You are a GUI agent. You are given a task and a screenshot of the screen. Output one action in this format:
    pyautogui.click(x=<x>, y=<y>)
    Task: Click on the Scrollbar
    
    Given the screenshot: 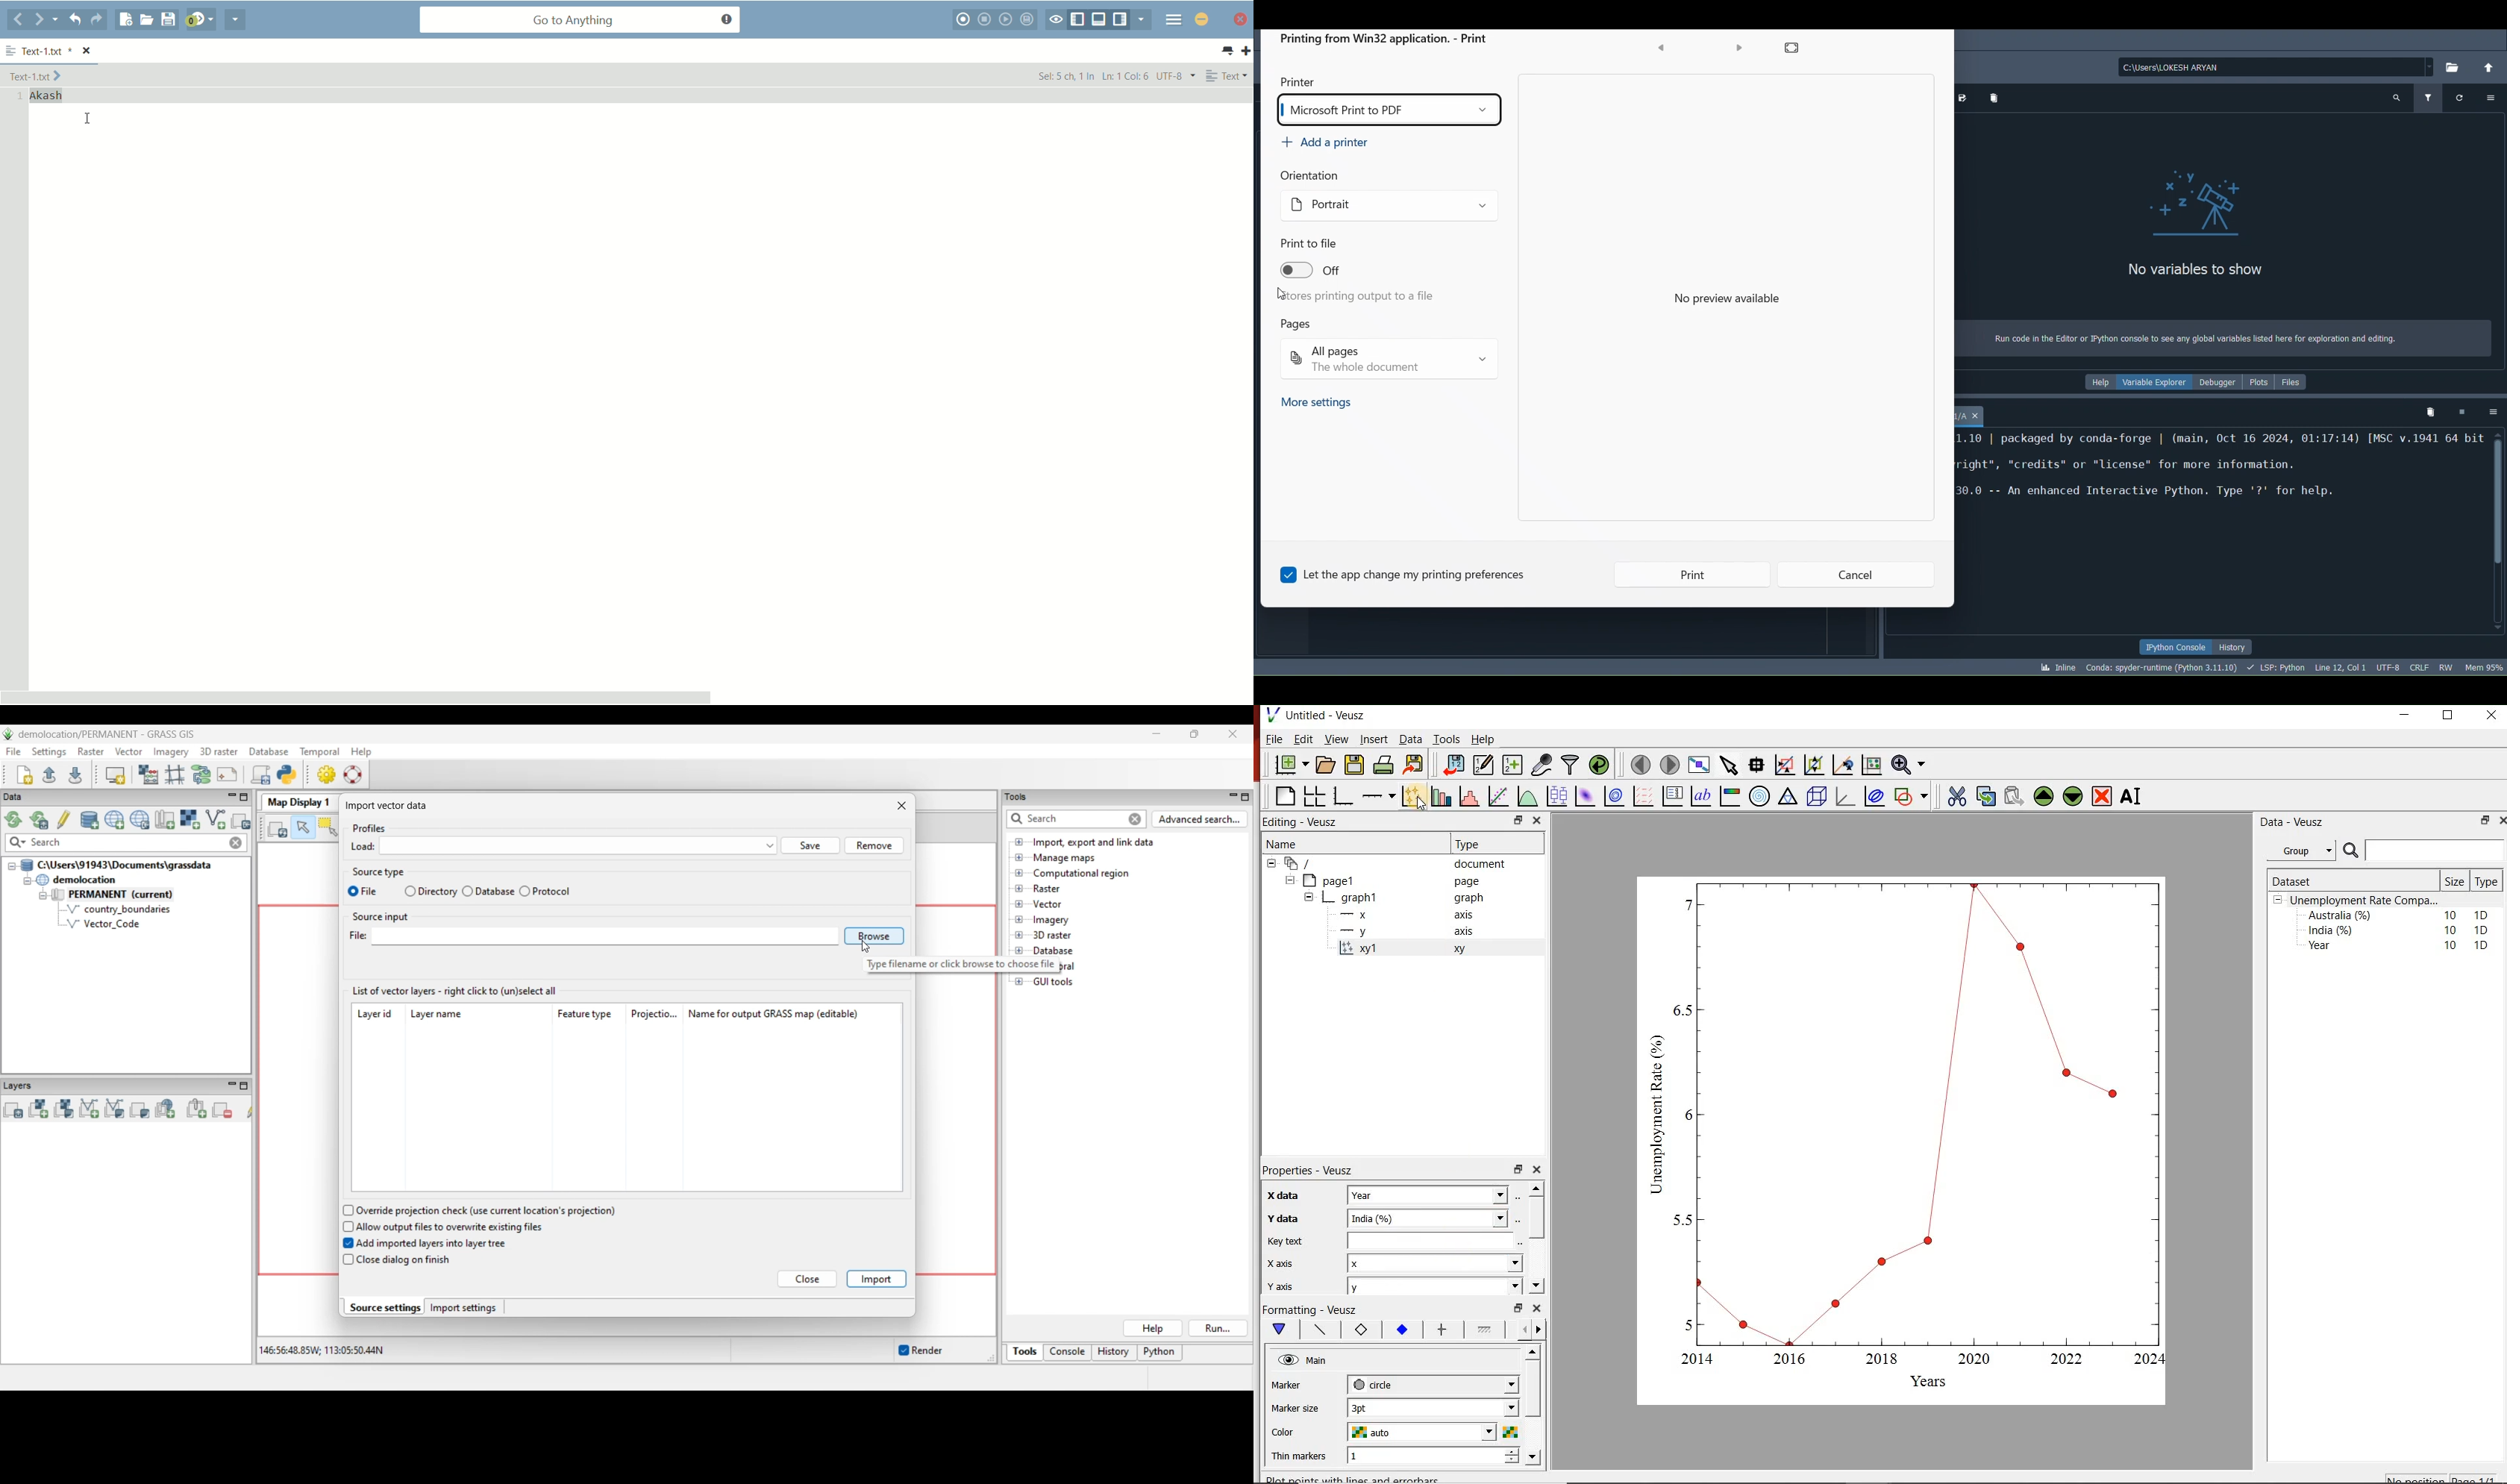 What is the action you would take?
    pyautogui.click(x=2499, y=531)
    